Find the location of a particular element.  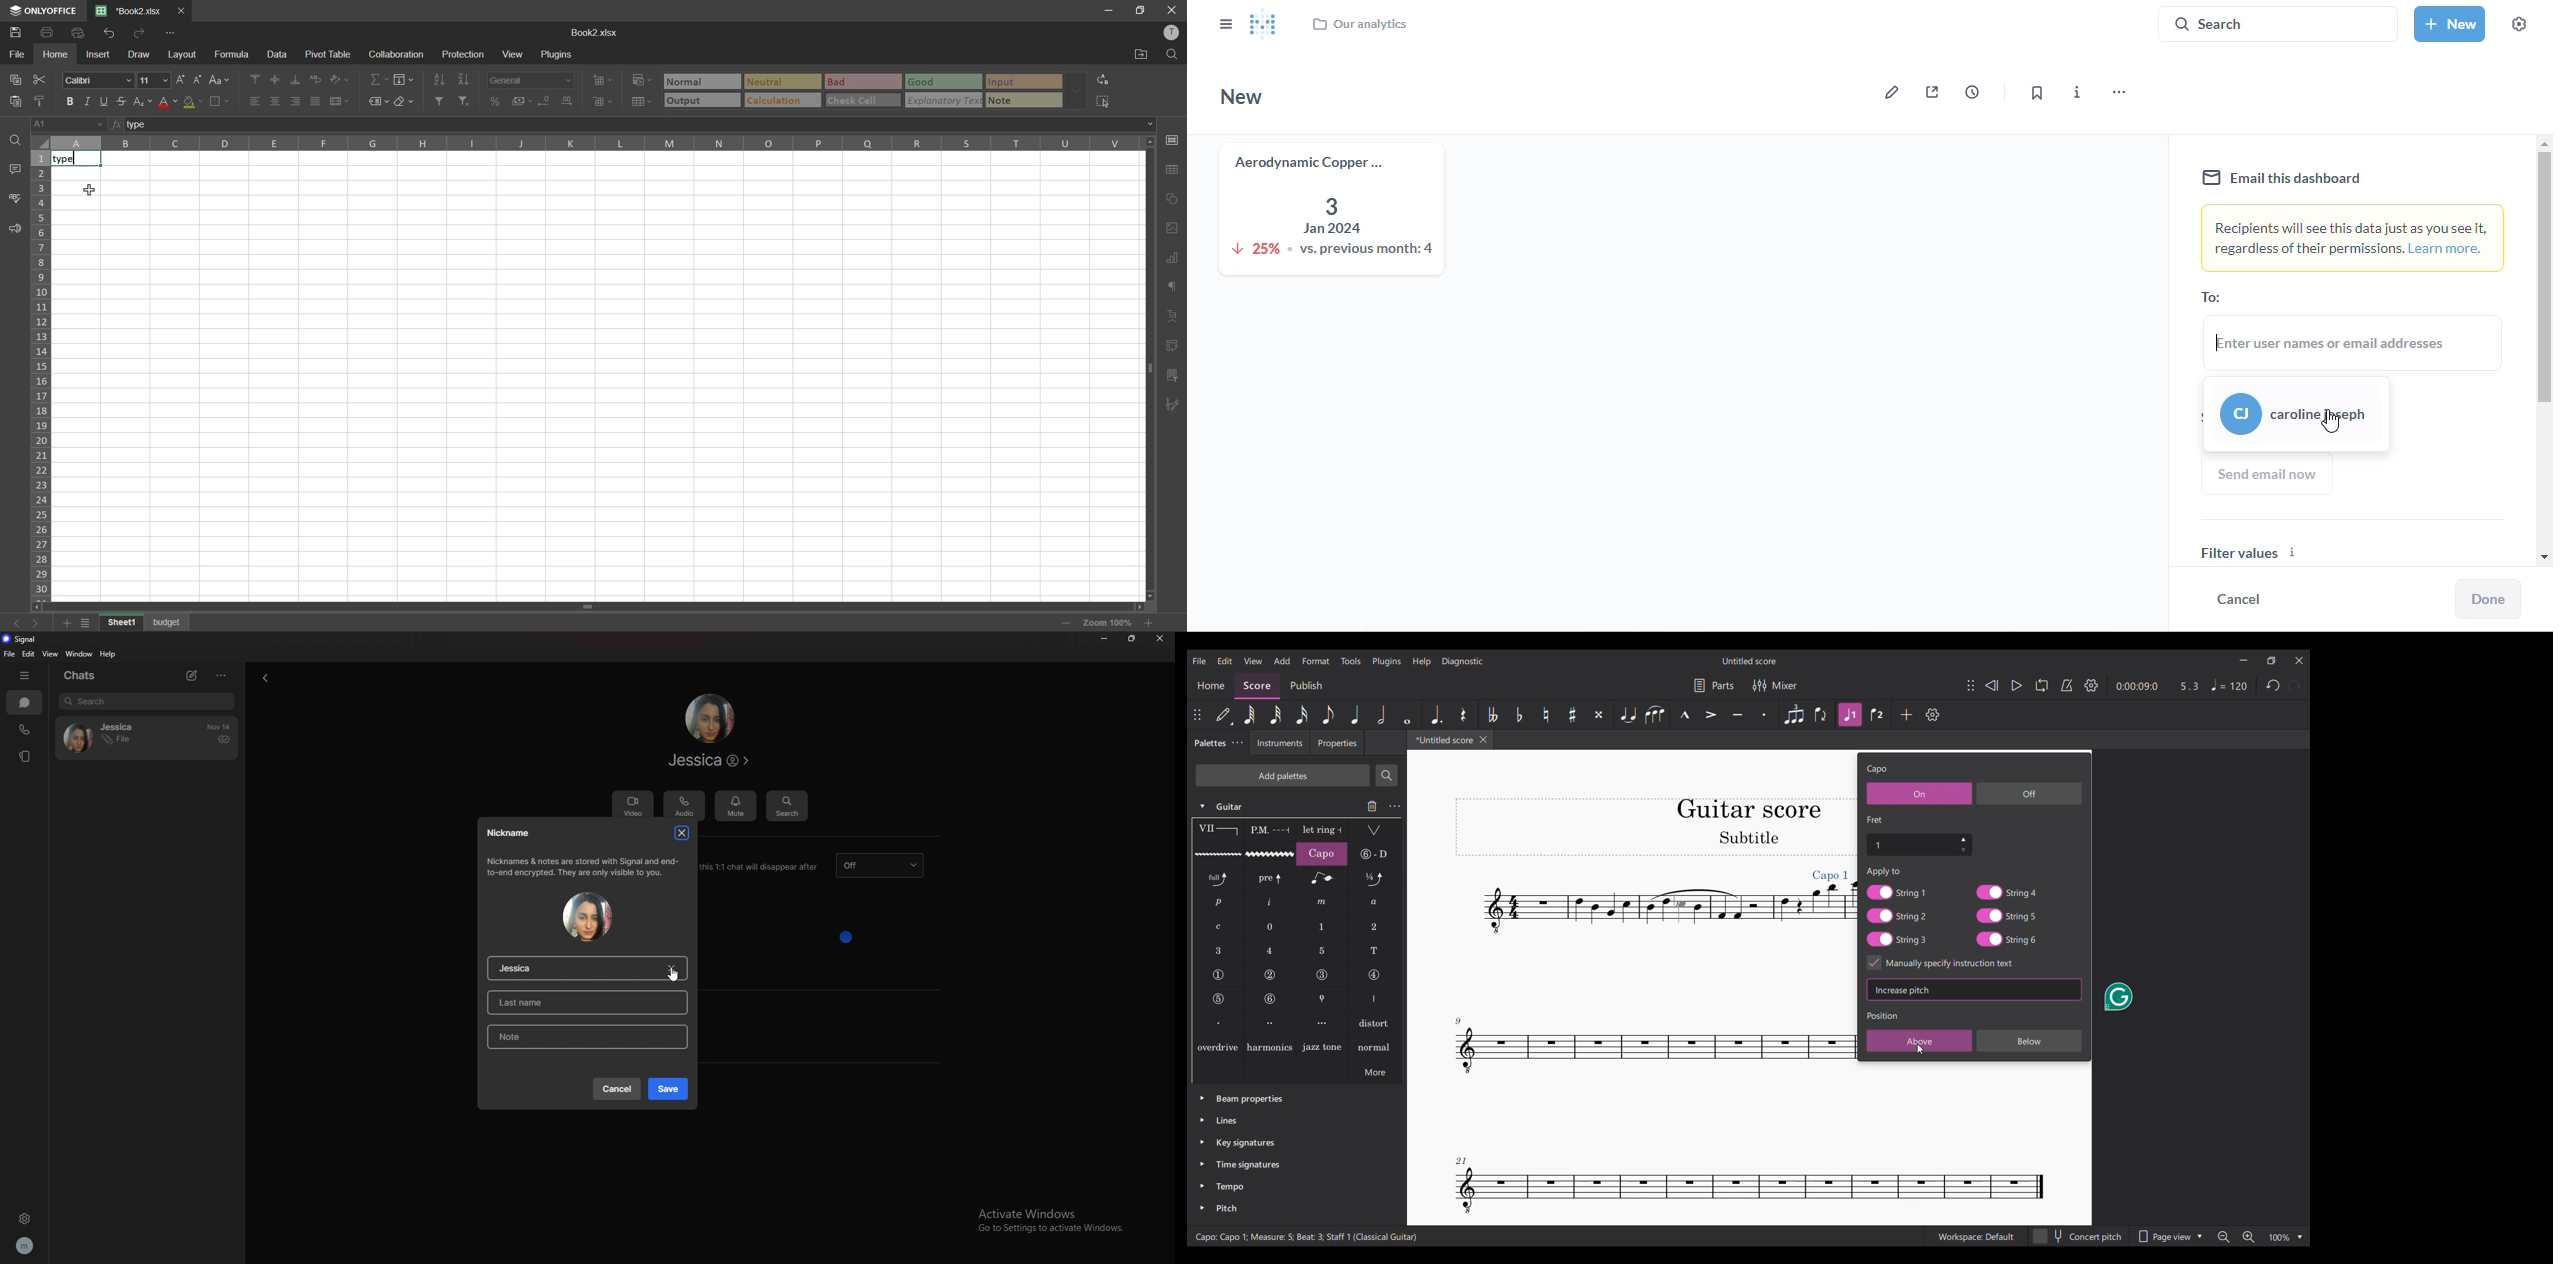

filter is located at coordinates (442, 101).